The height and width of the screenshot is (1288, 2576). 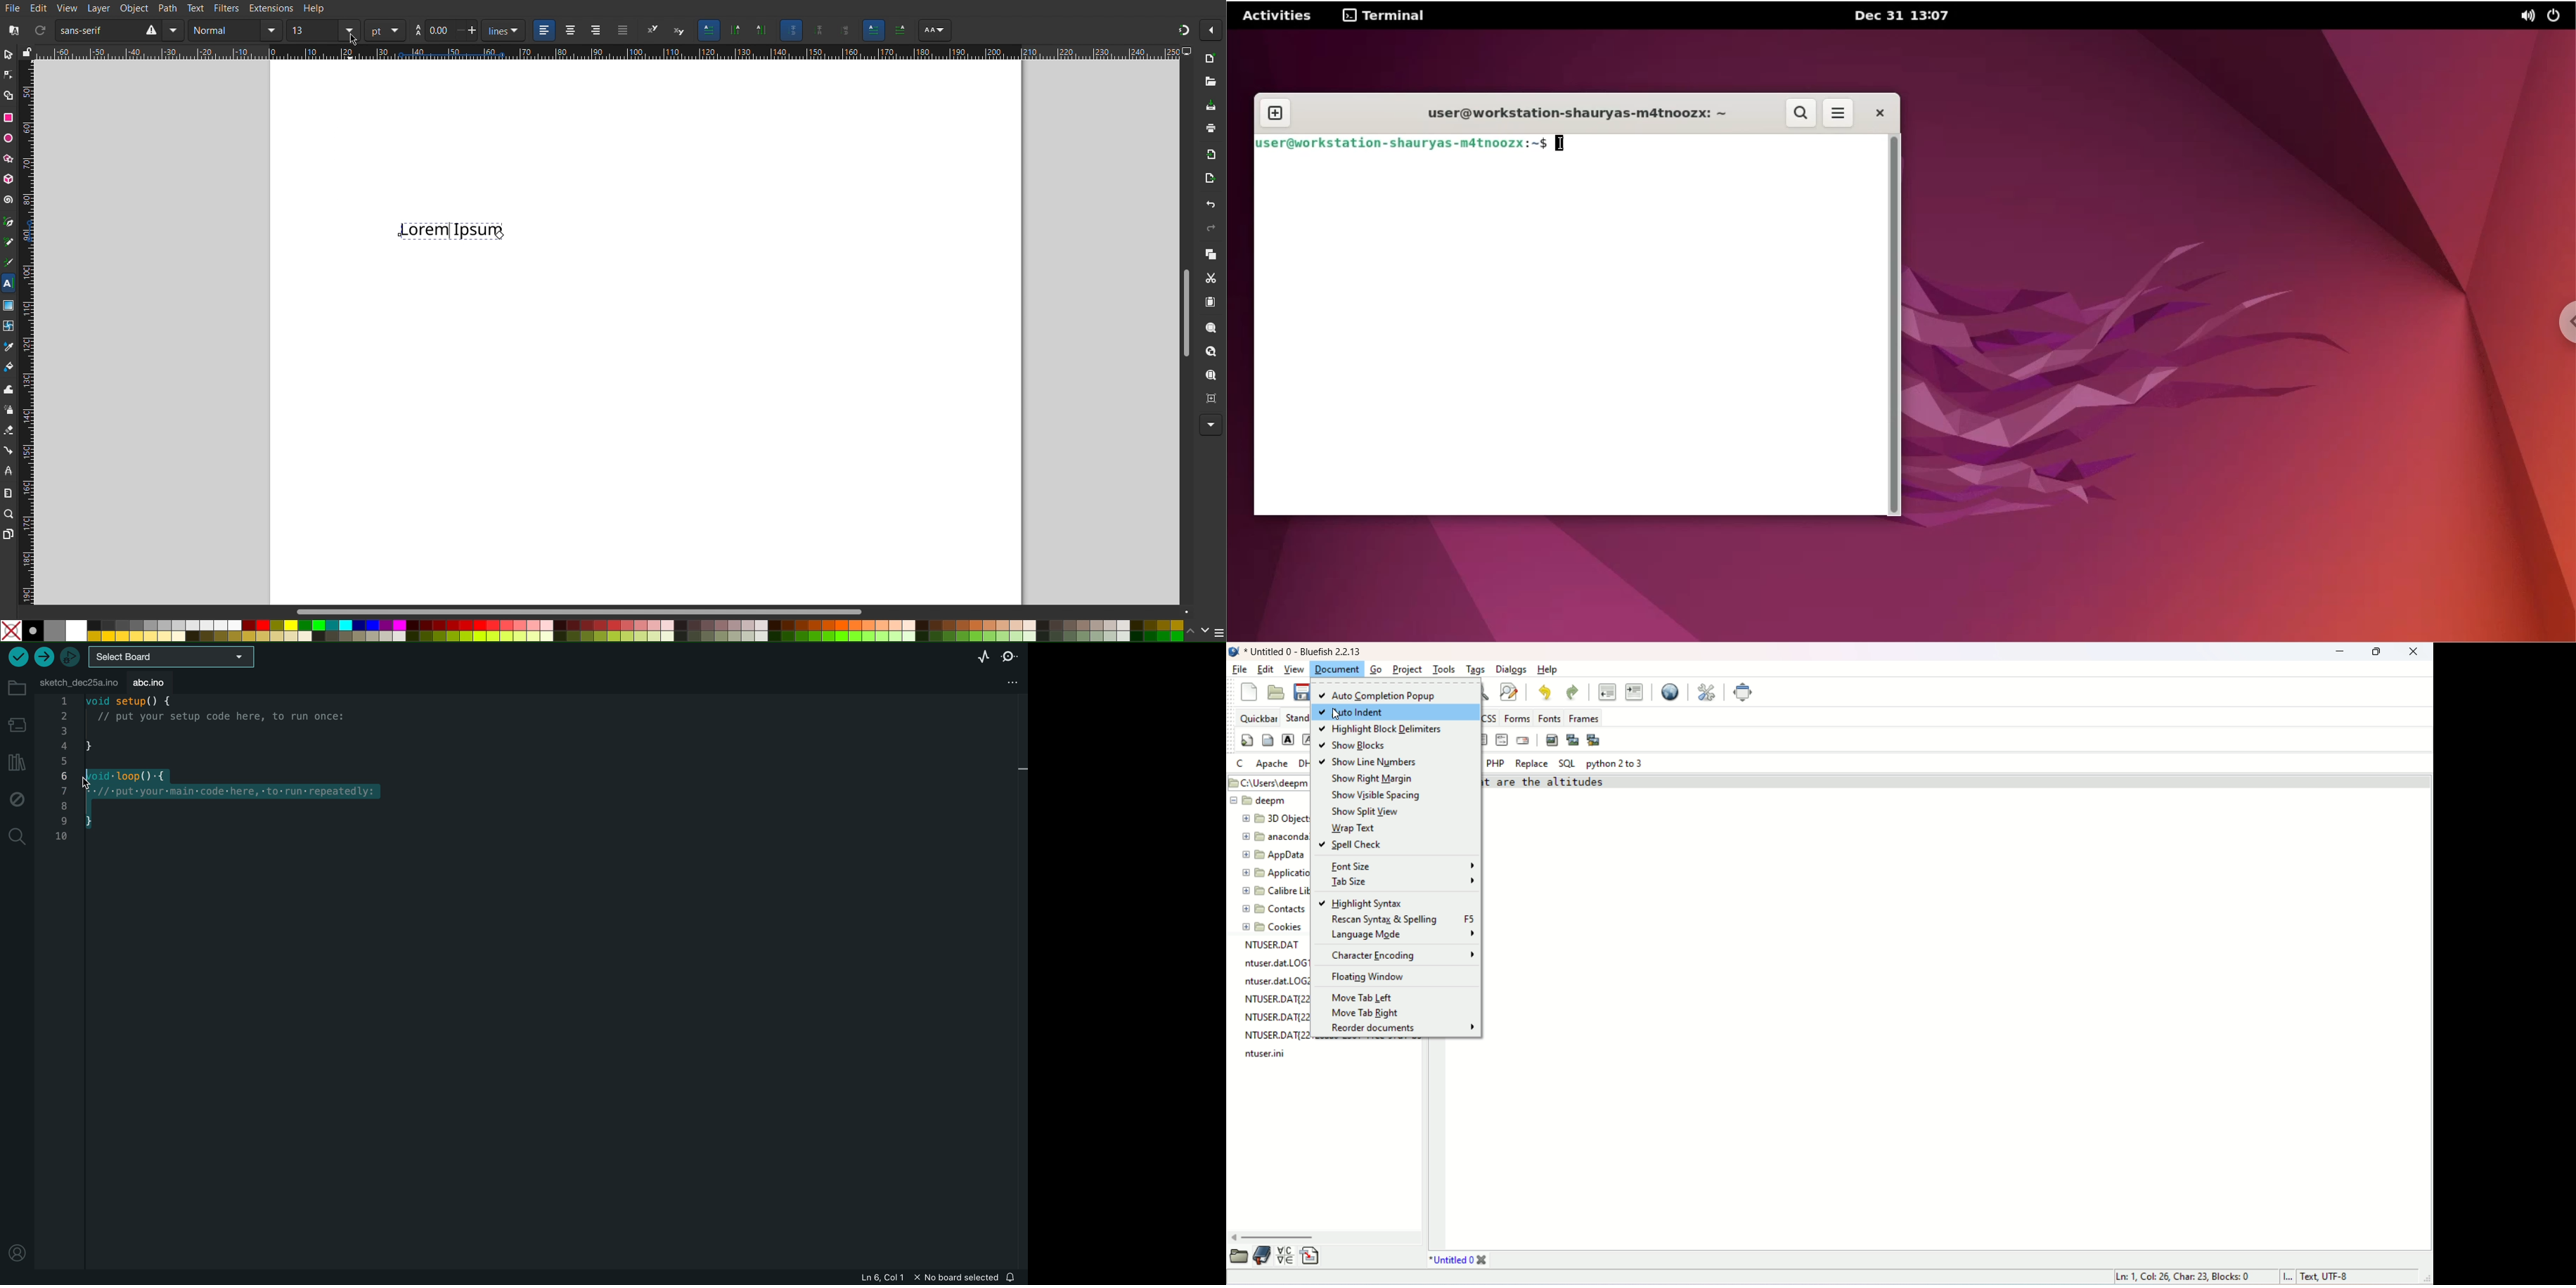 What do you see at coordinates (1571, 692) in the screenshot?
I see `redo` at bounding box center [1571, 692].